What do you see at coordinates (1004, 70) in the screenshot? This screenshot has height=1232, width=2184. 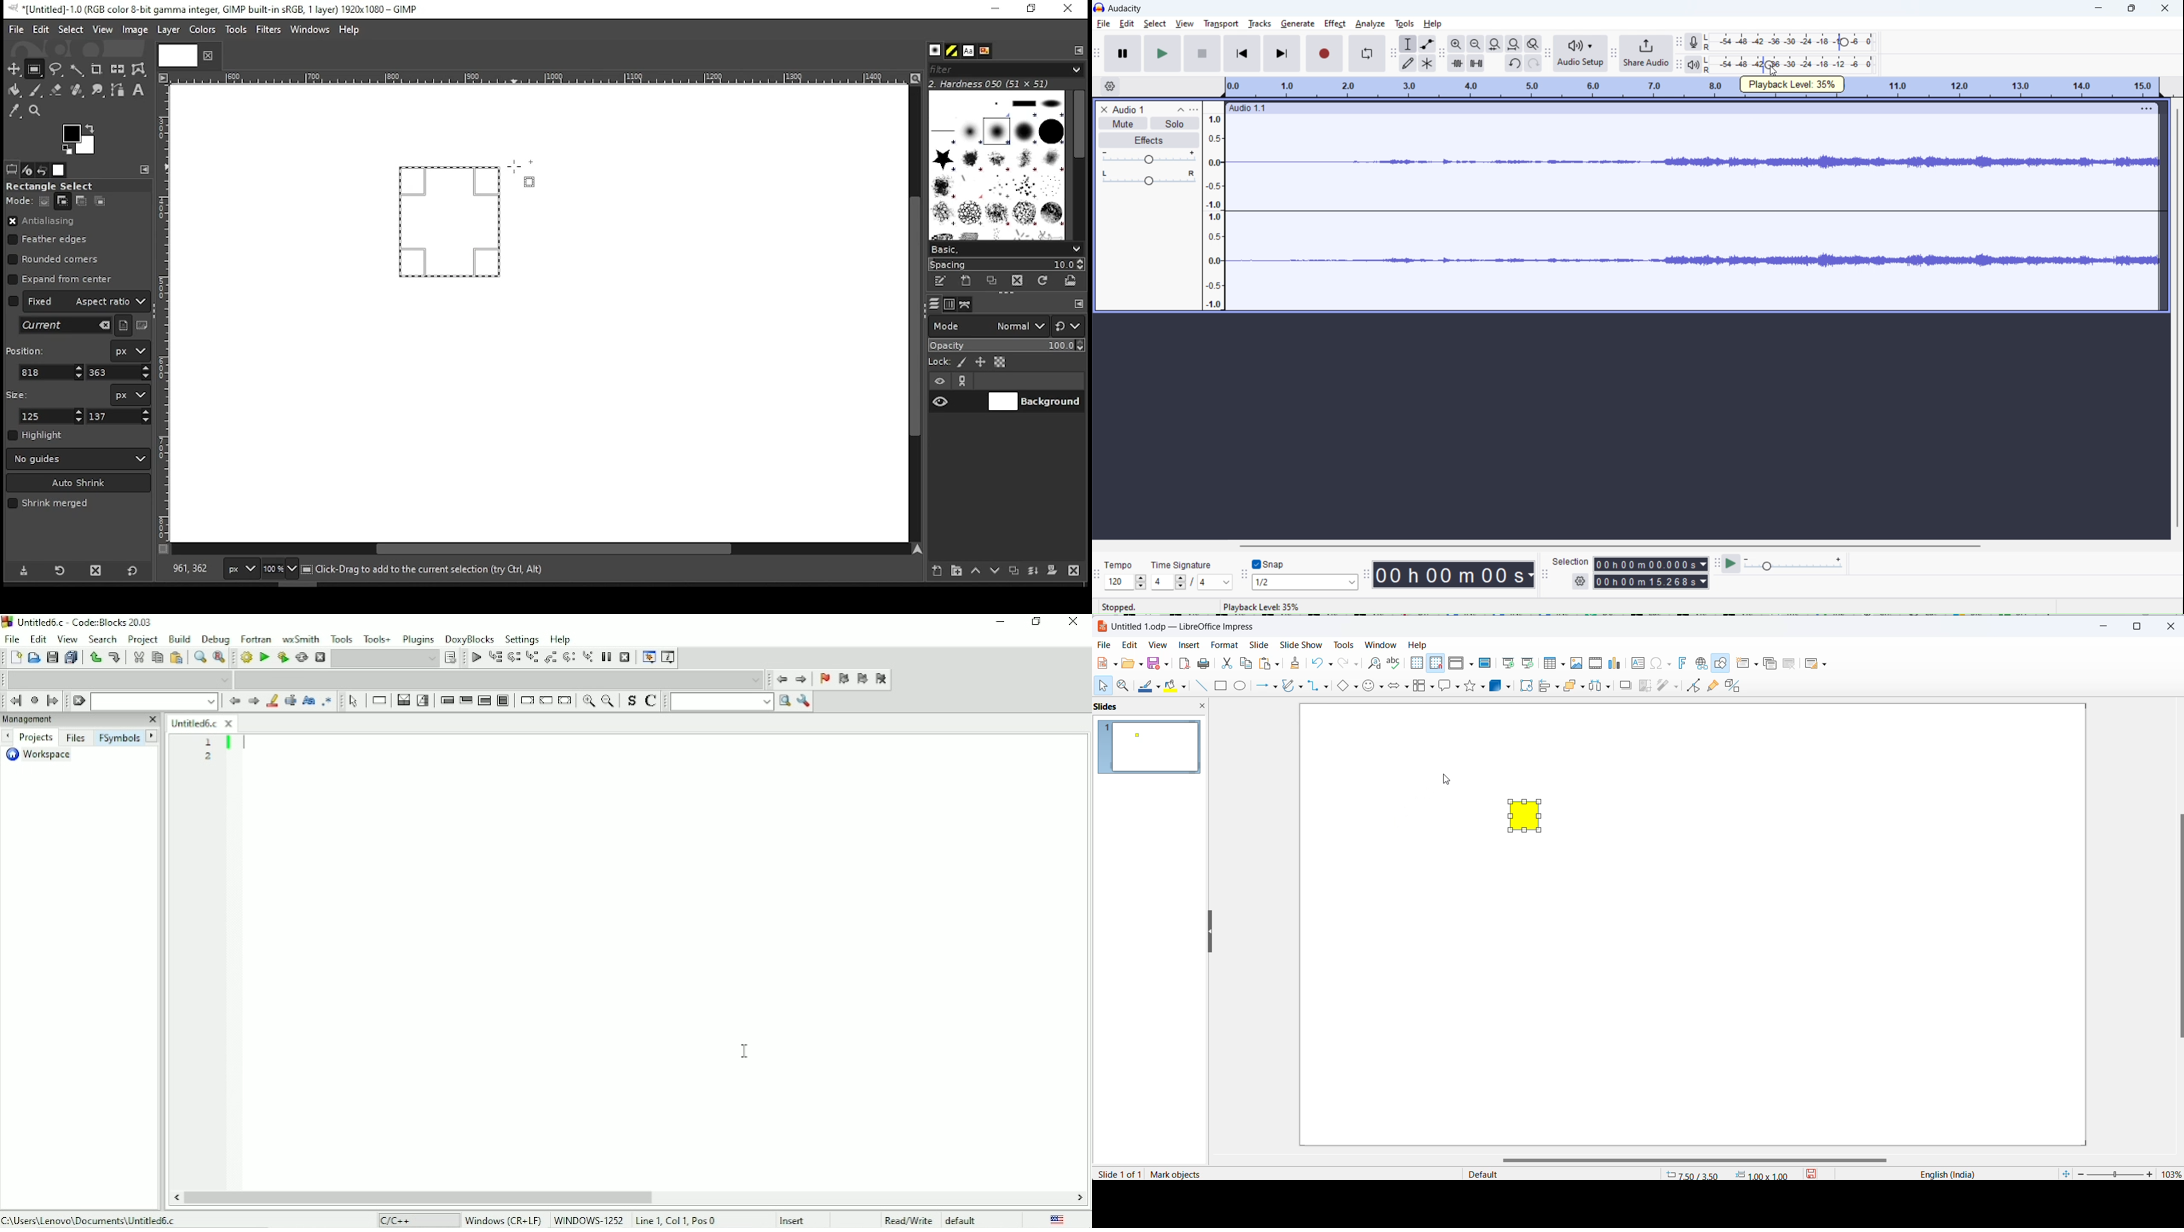 I see `filters` at bounding box center [1004, 70].